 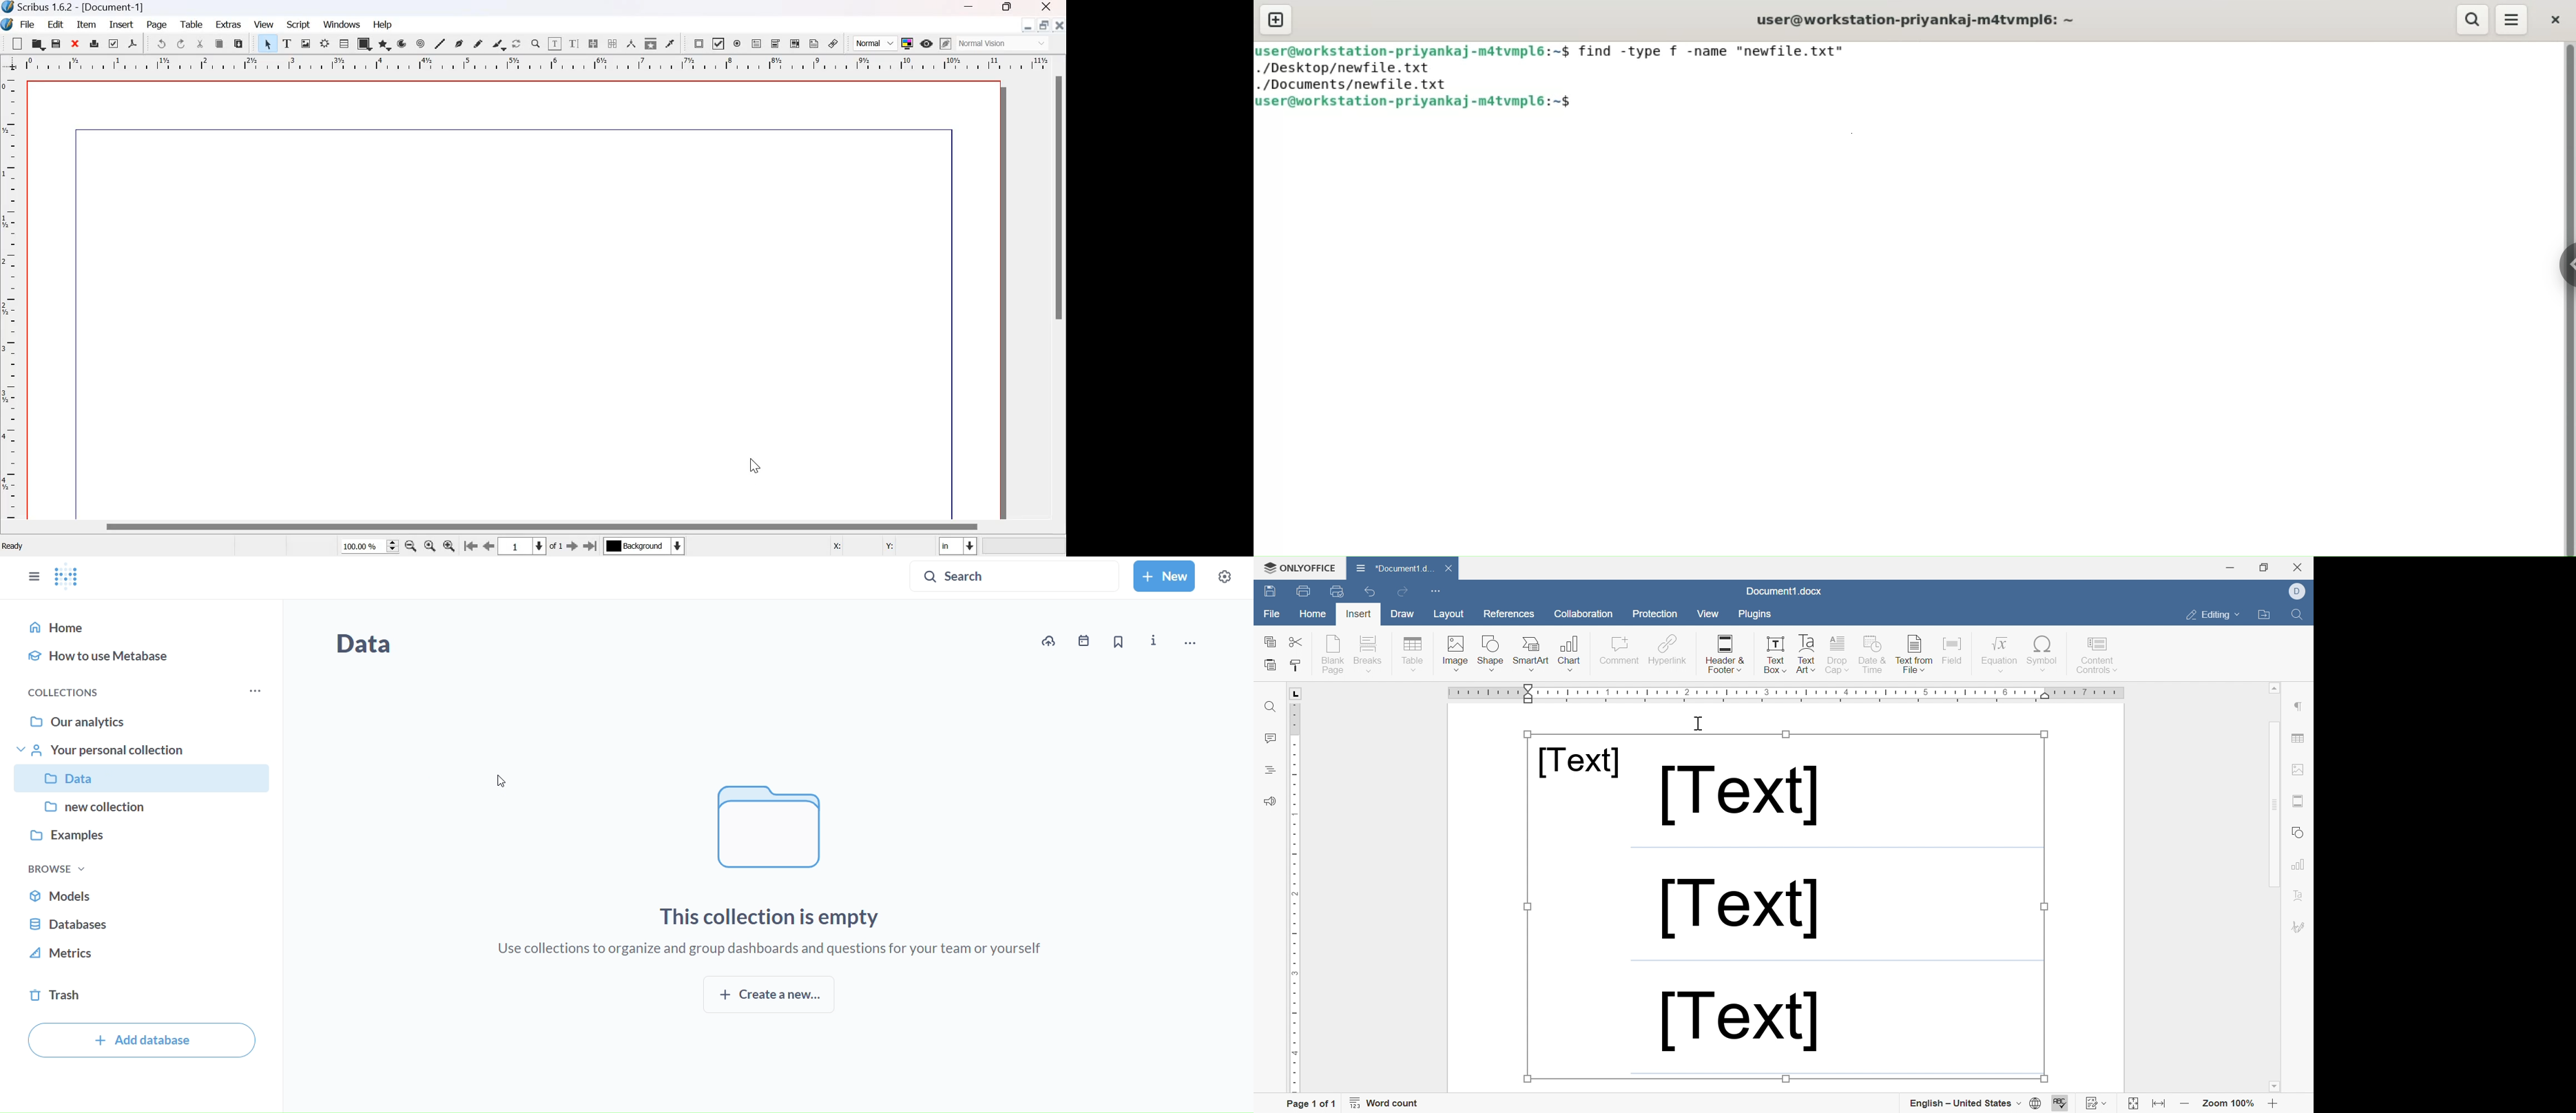 I want to click on Copy style, so click(x=1297, y=666).